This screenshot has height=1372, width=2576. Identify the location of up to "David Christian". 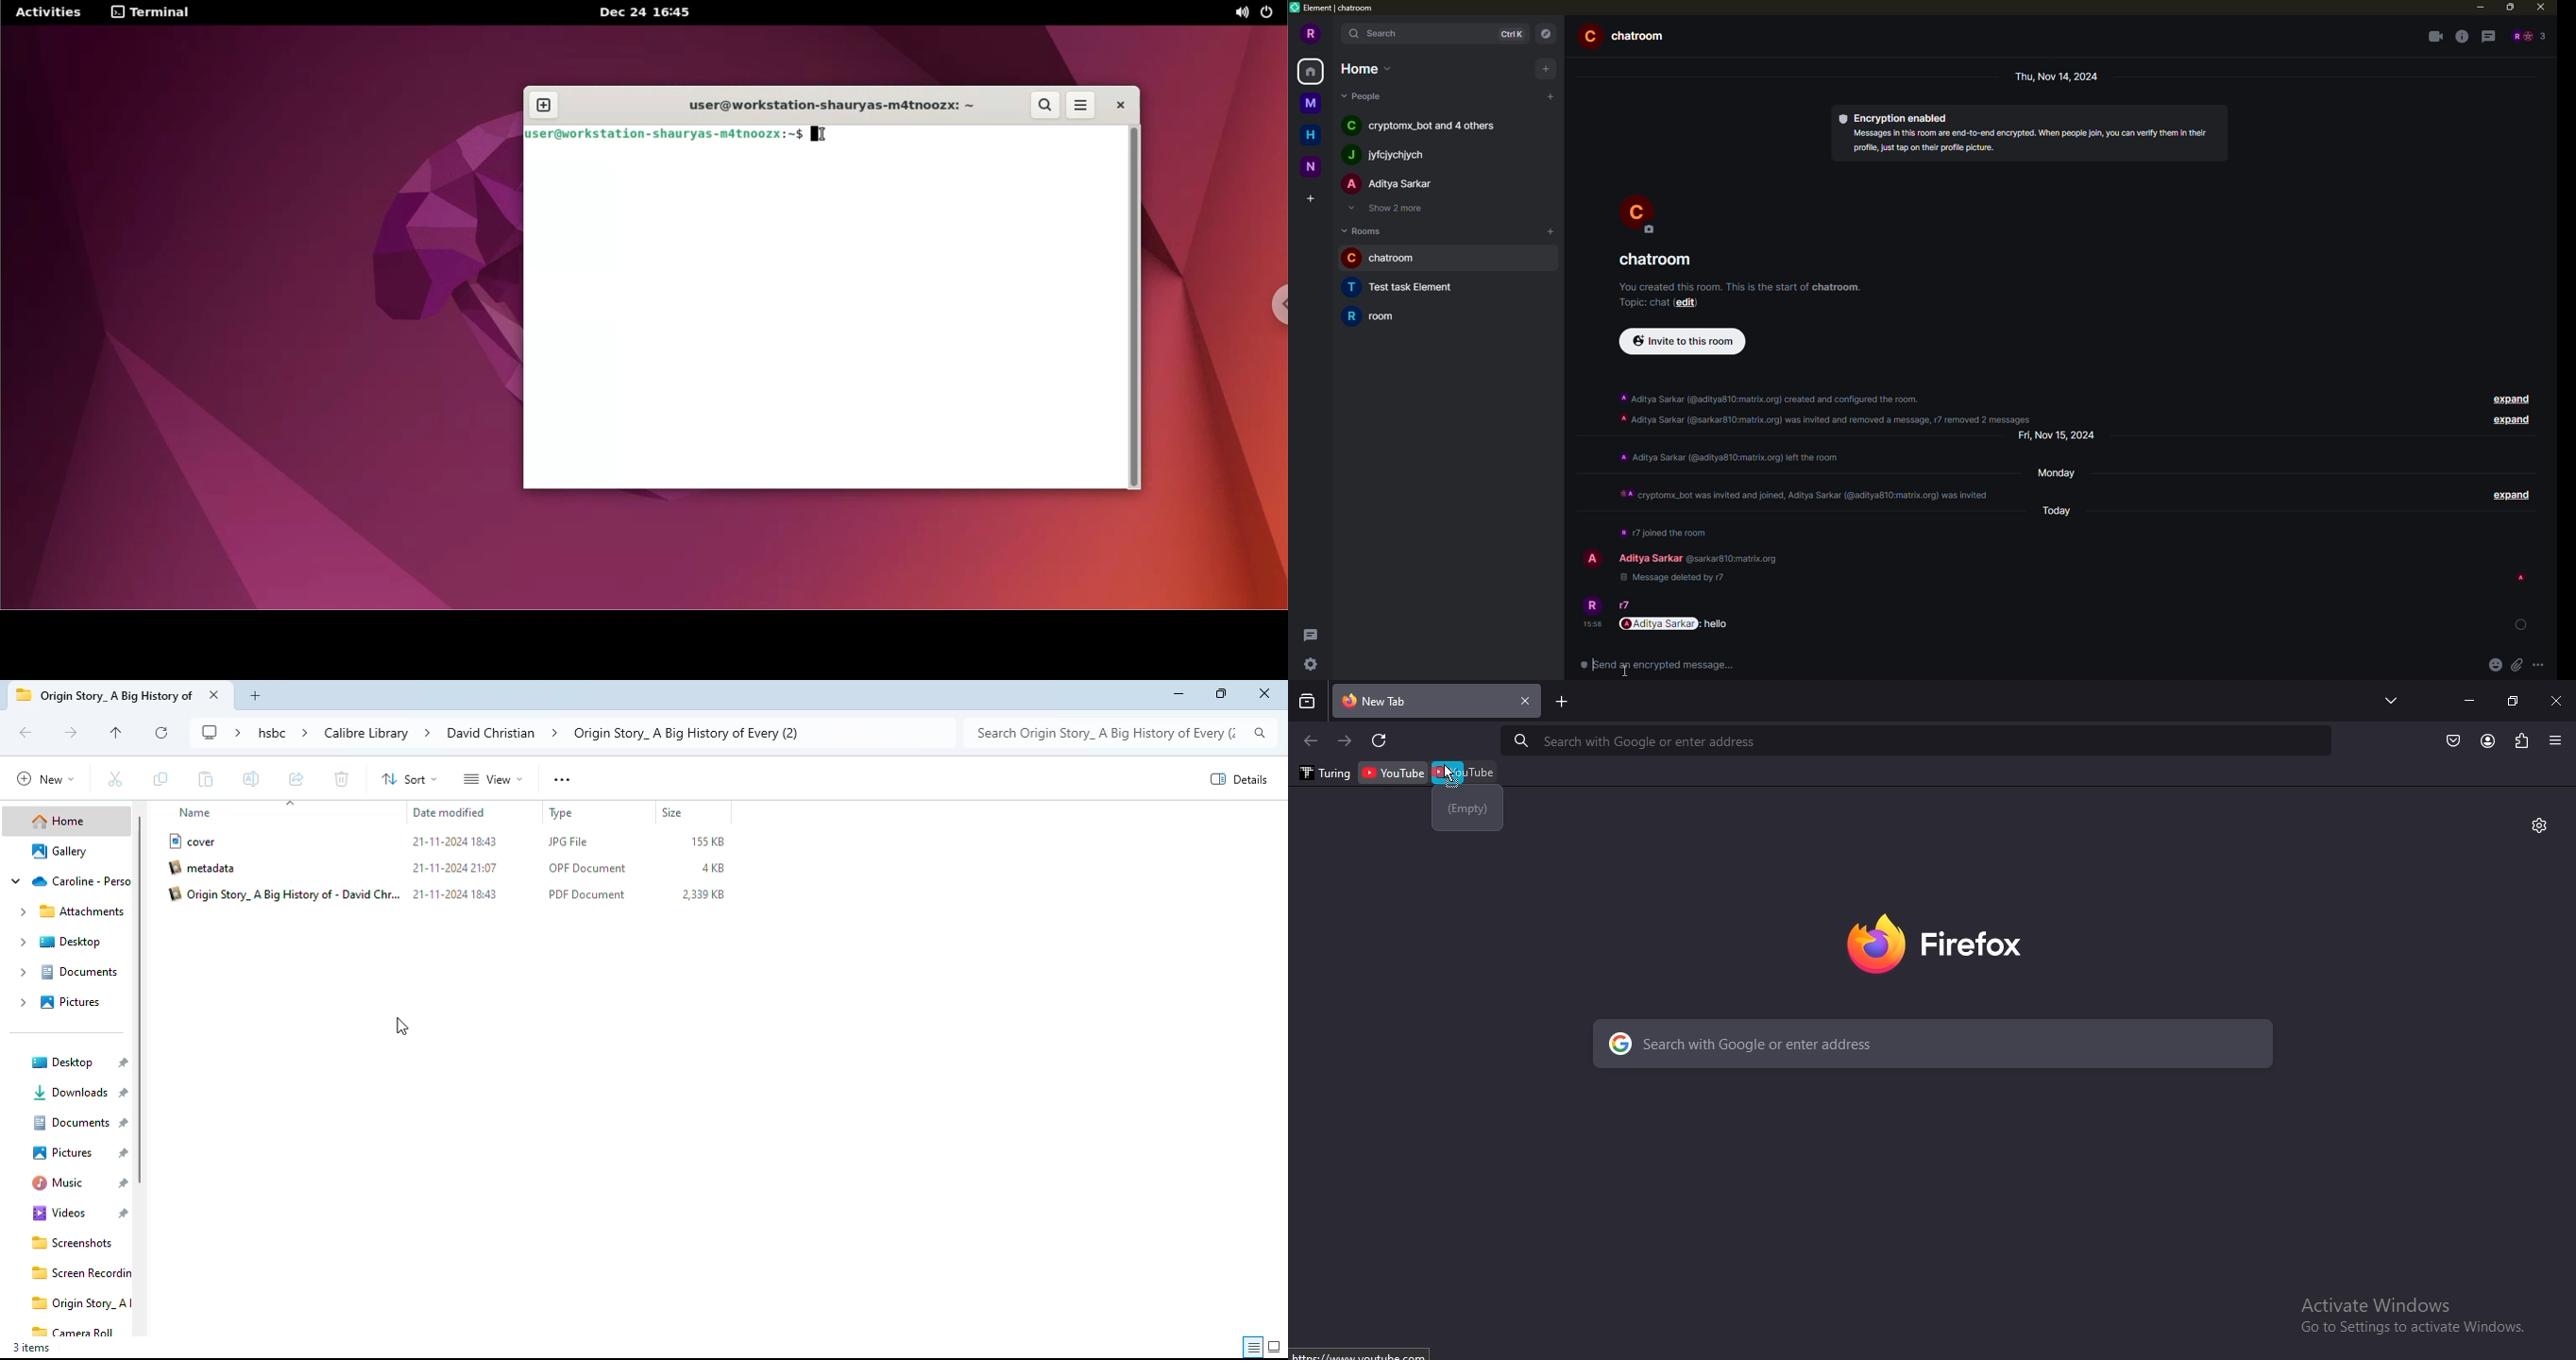
(115, 733).